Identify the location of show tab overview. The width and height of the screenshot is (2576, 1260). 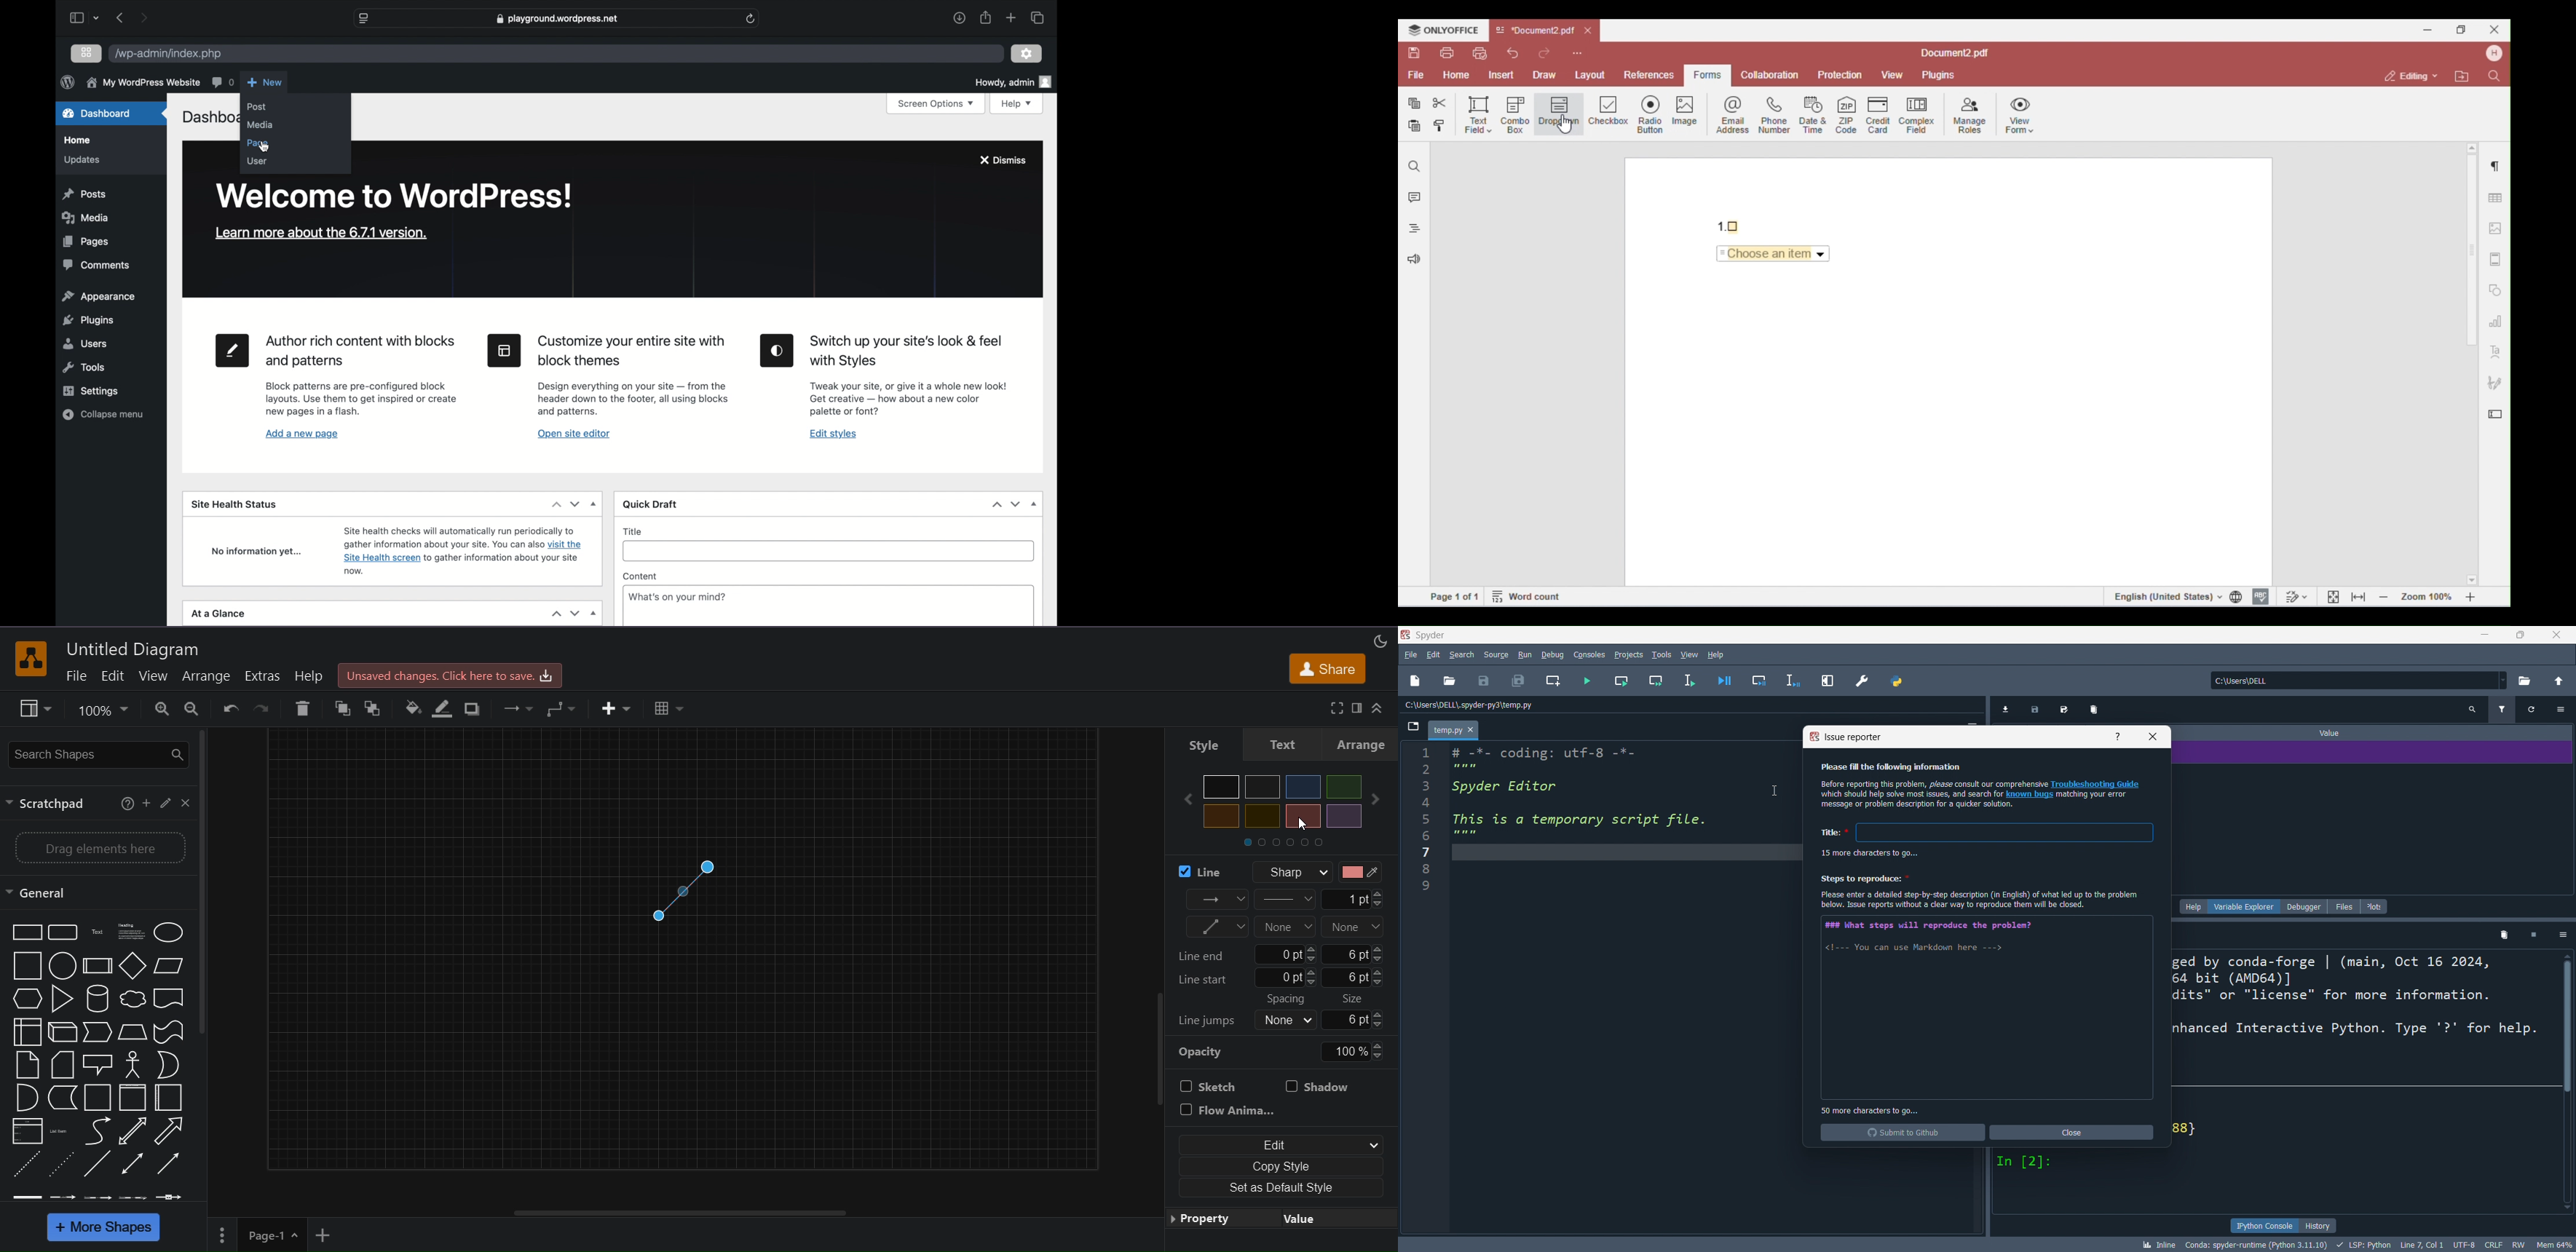
(1038, 17).